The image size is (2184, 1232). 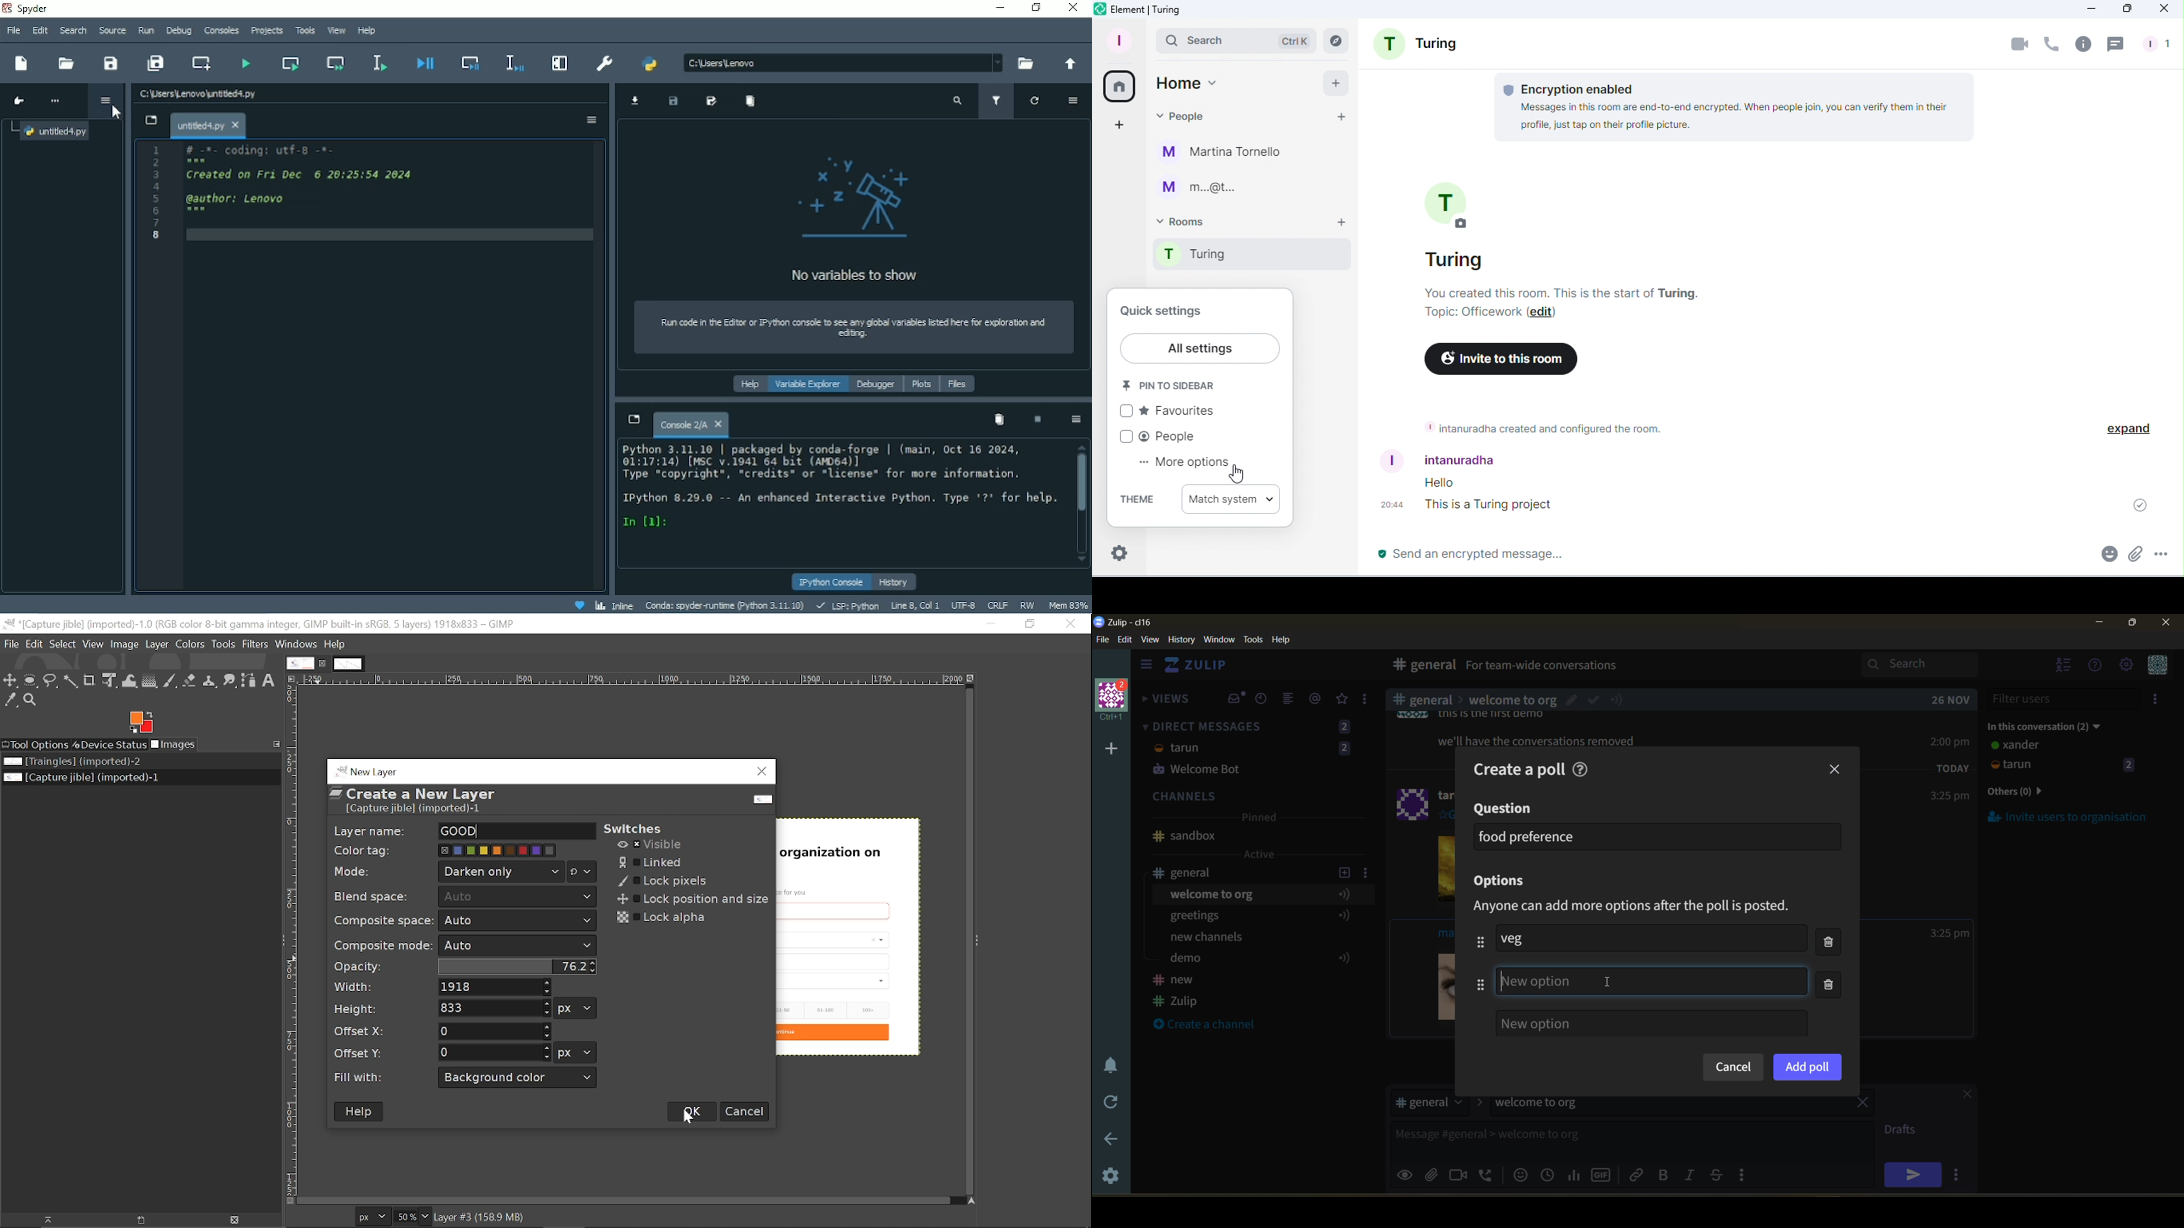 I want to click on Options, so click(x=1071, y=100).